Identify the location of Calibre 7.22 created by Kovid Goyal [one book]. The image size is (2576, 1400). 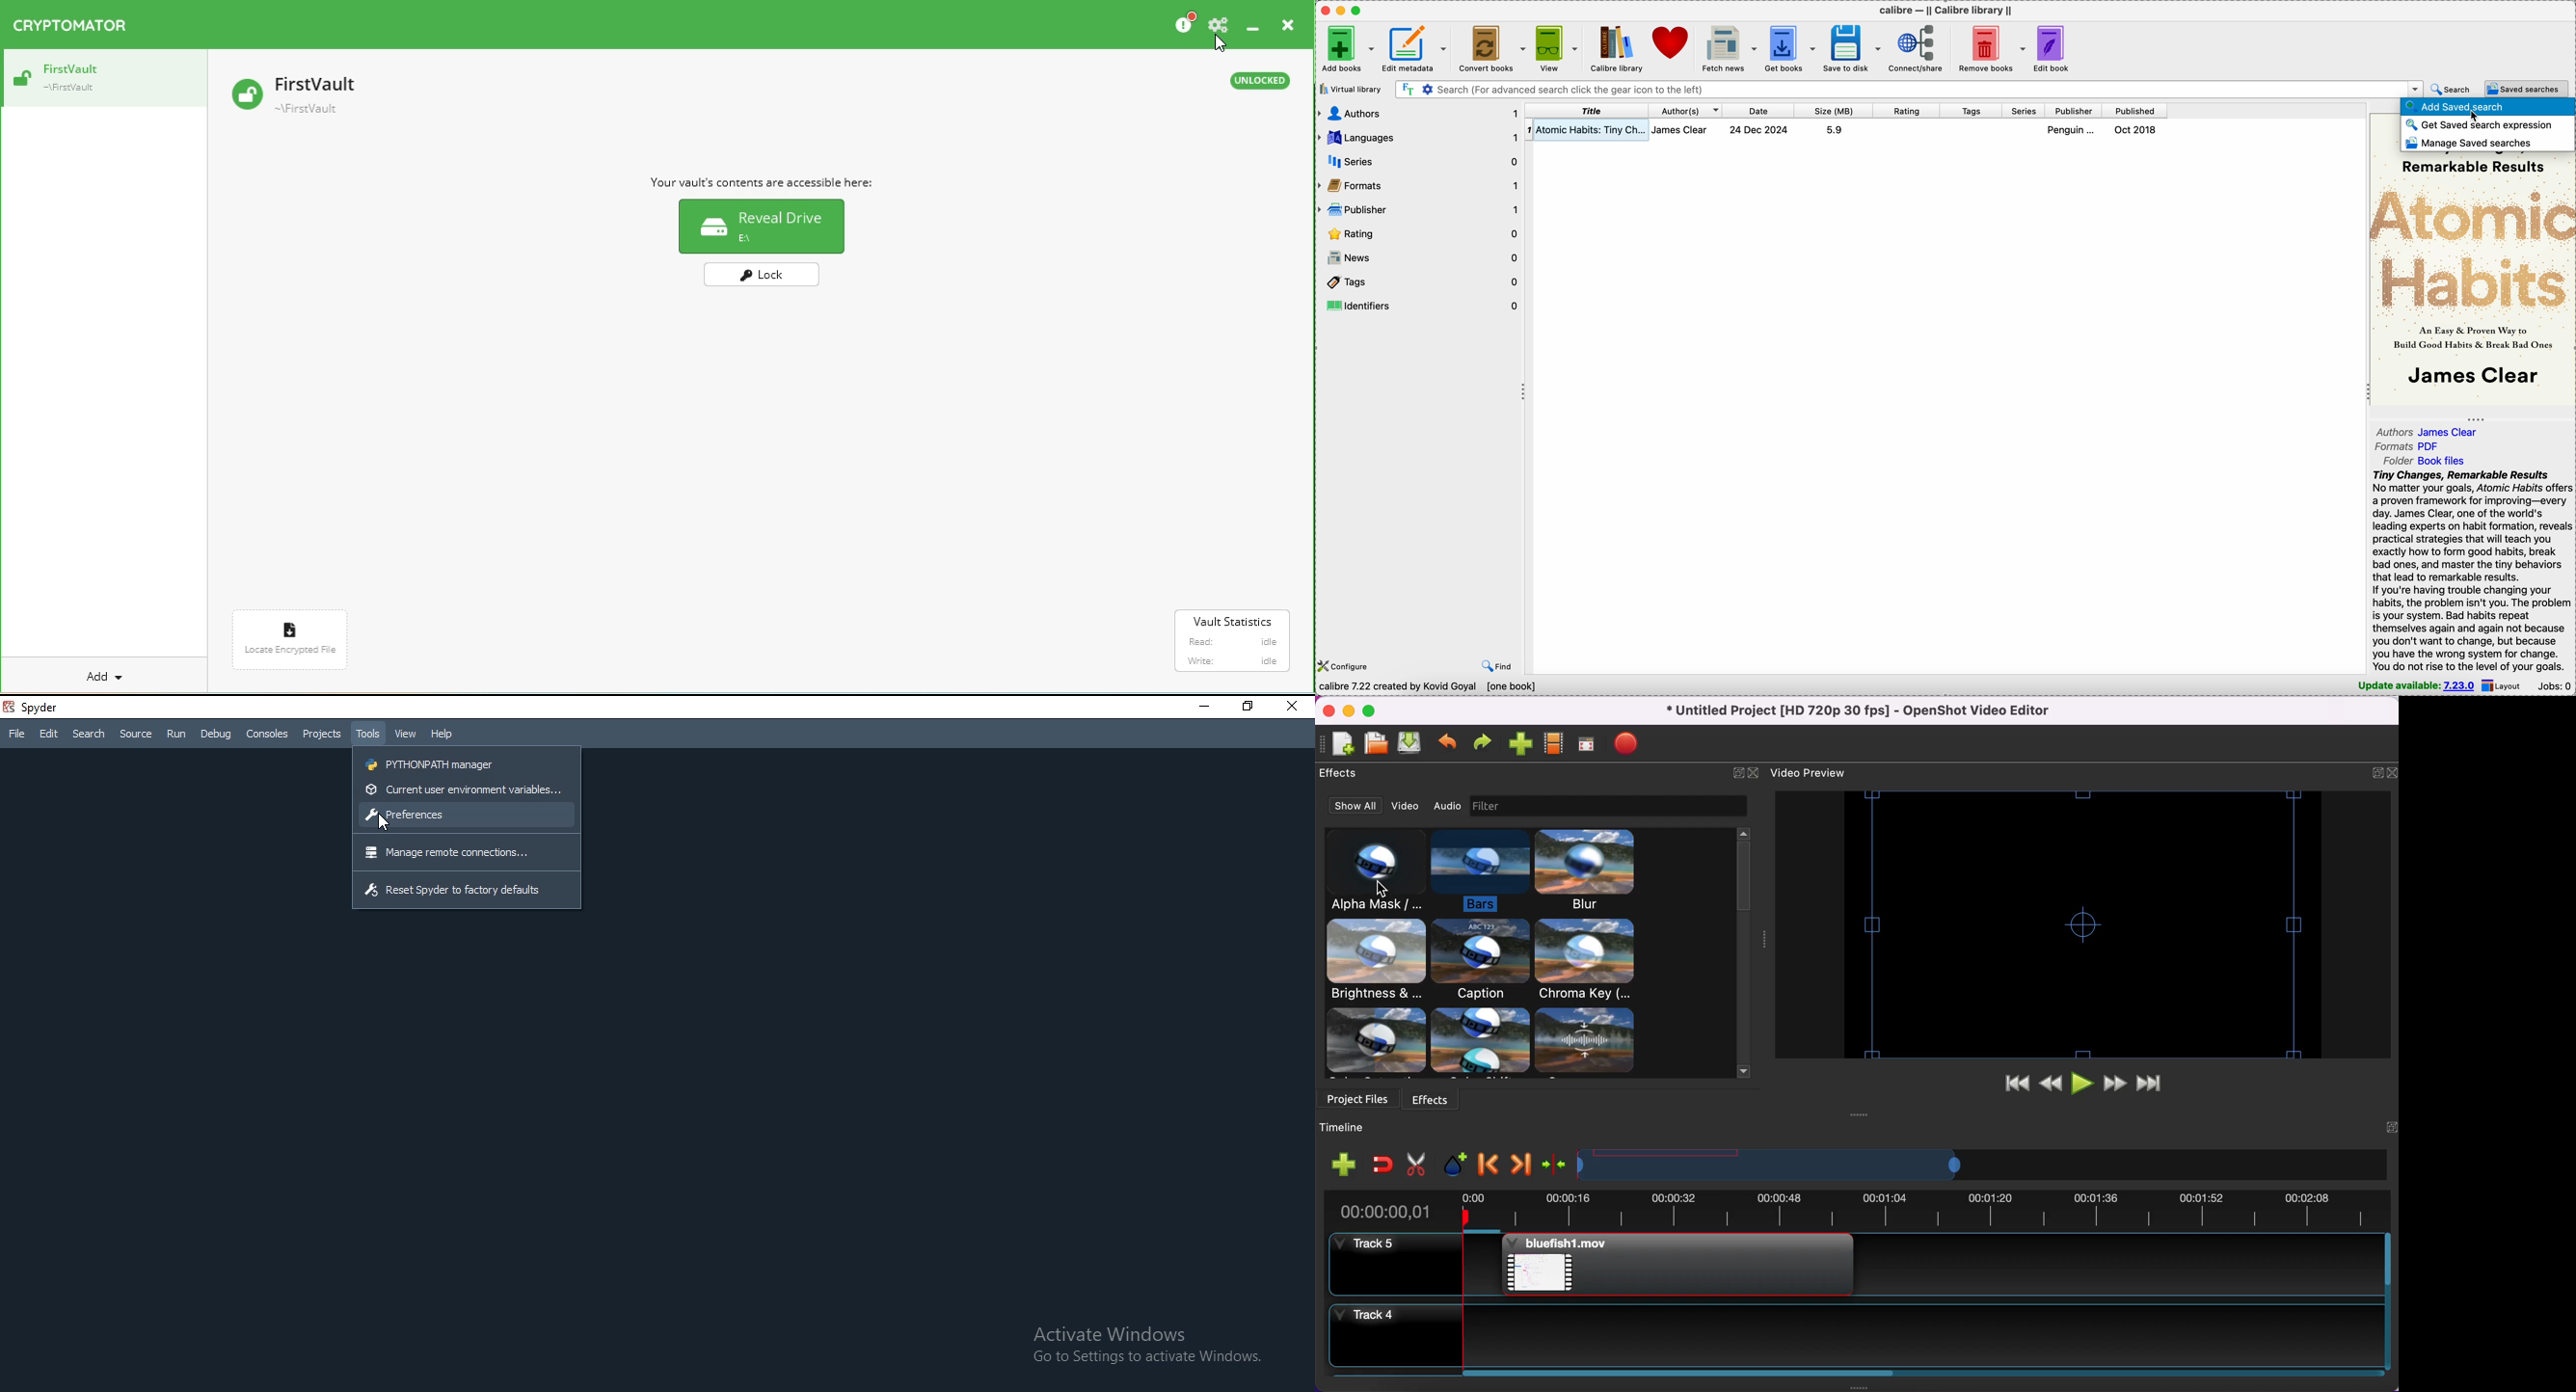
(1433, 687).